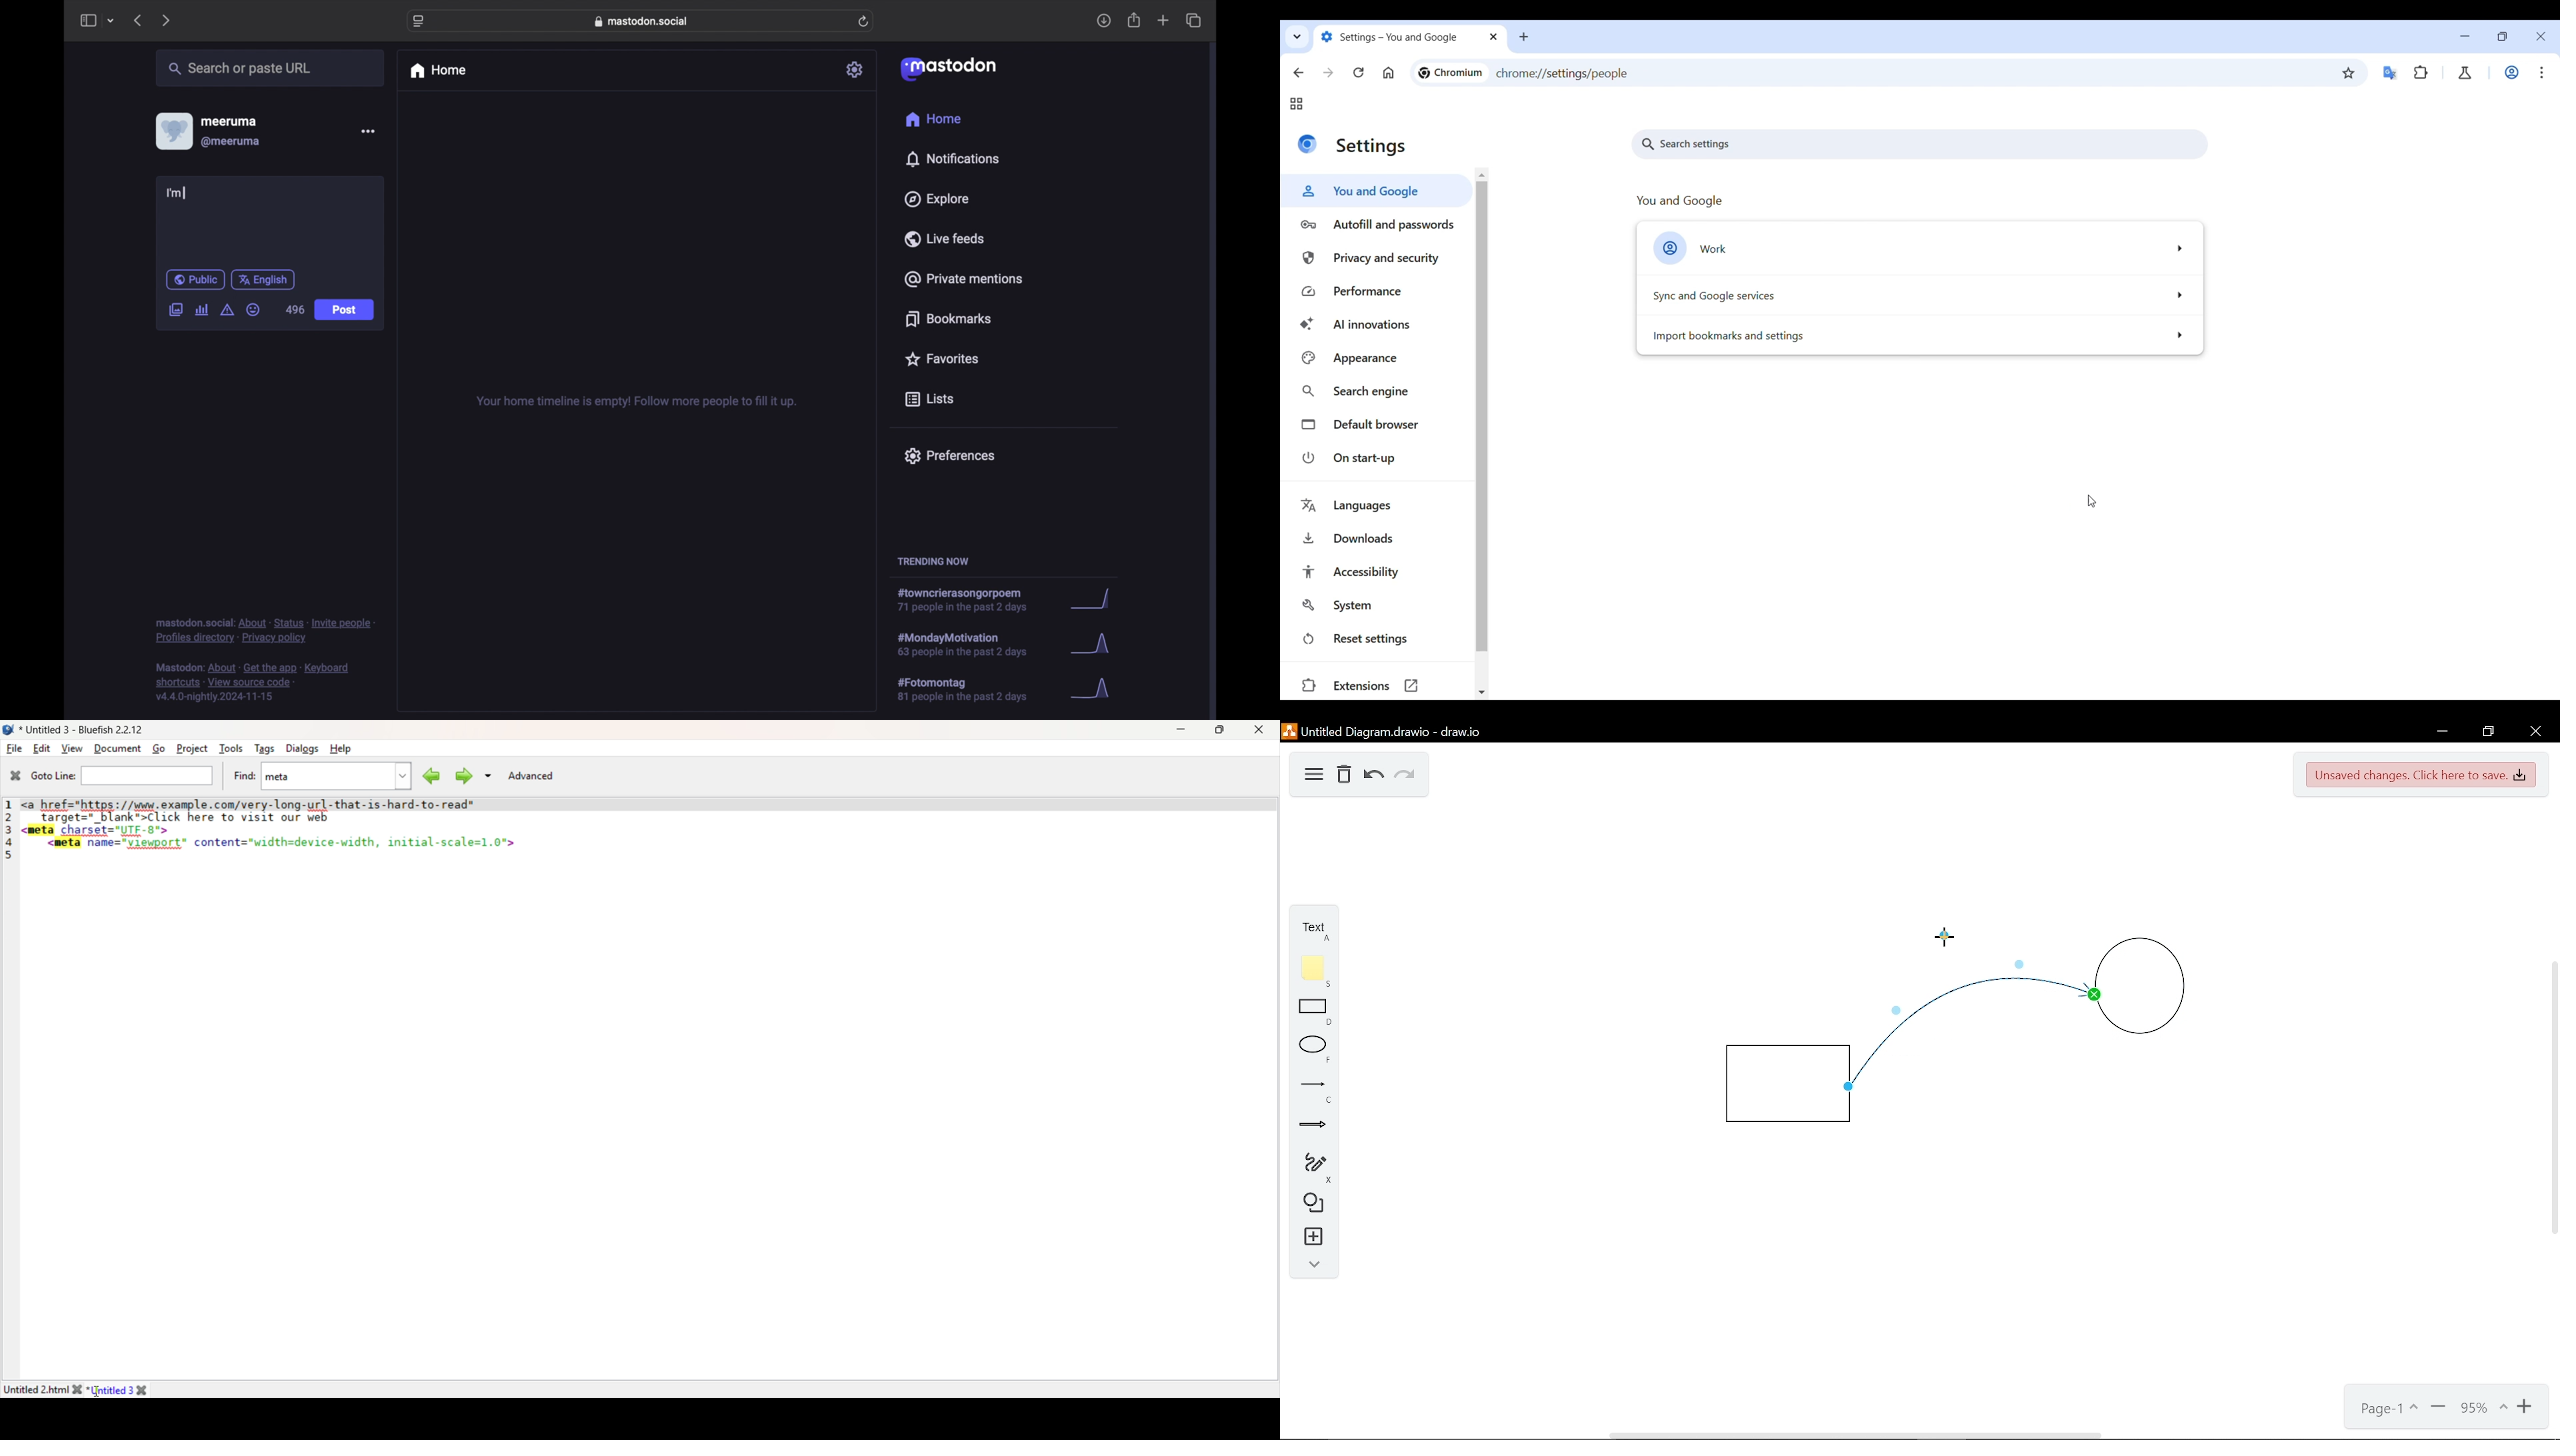 The width and height of the screenshot is (2576, 1456). I want to click on your home timeline is  empty! follow for more tips, so click(635, 402).